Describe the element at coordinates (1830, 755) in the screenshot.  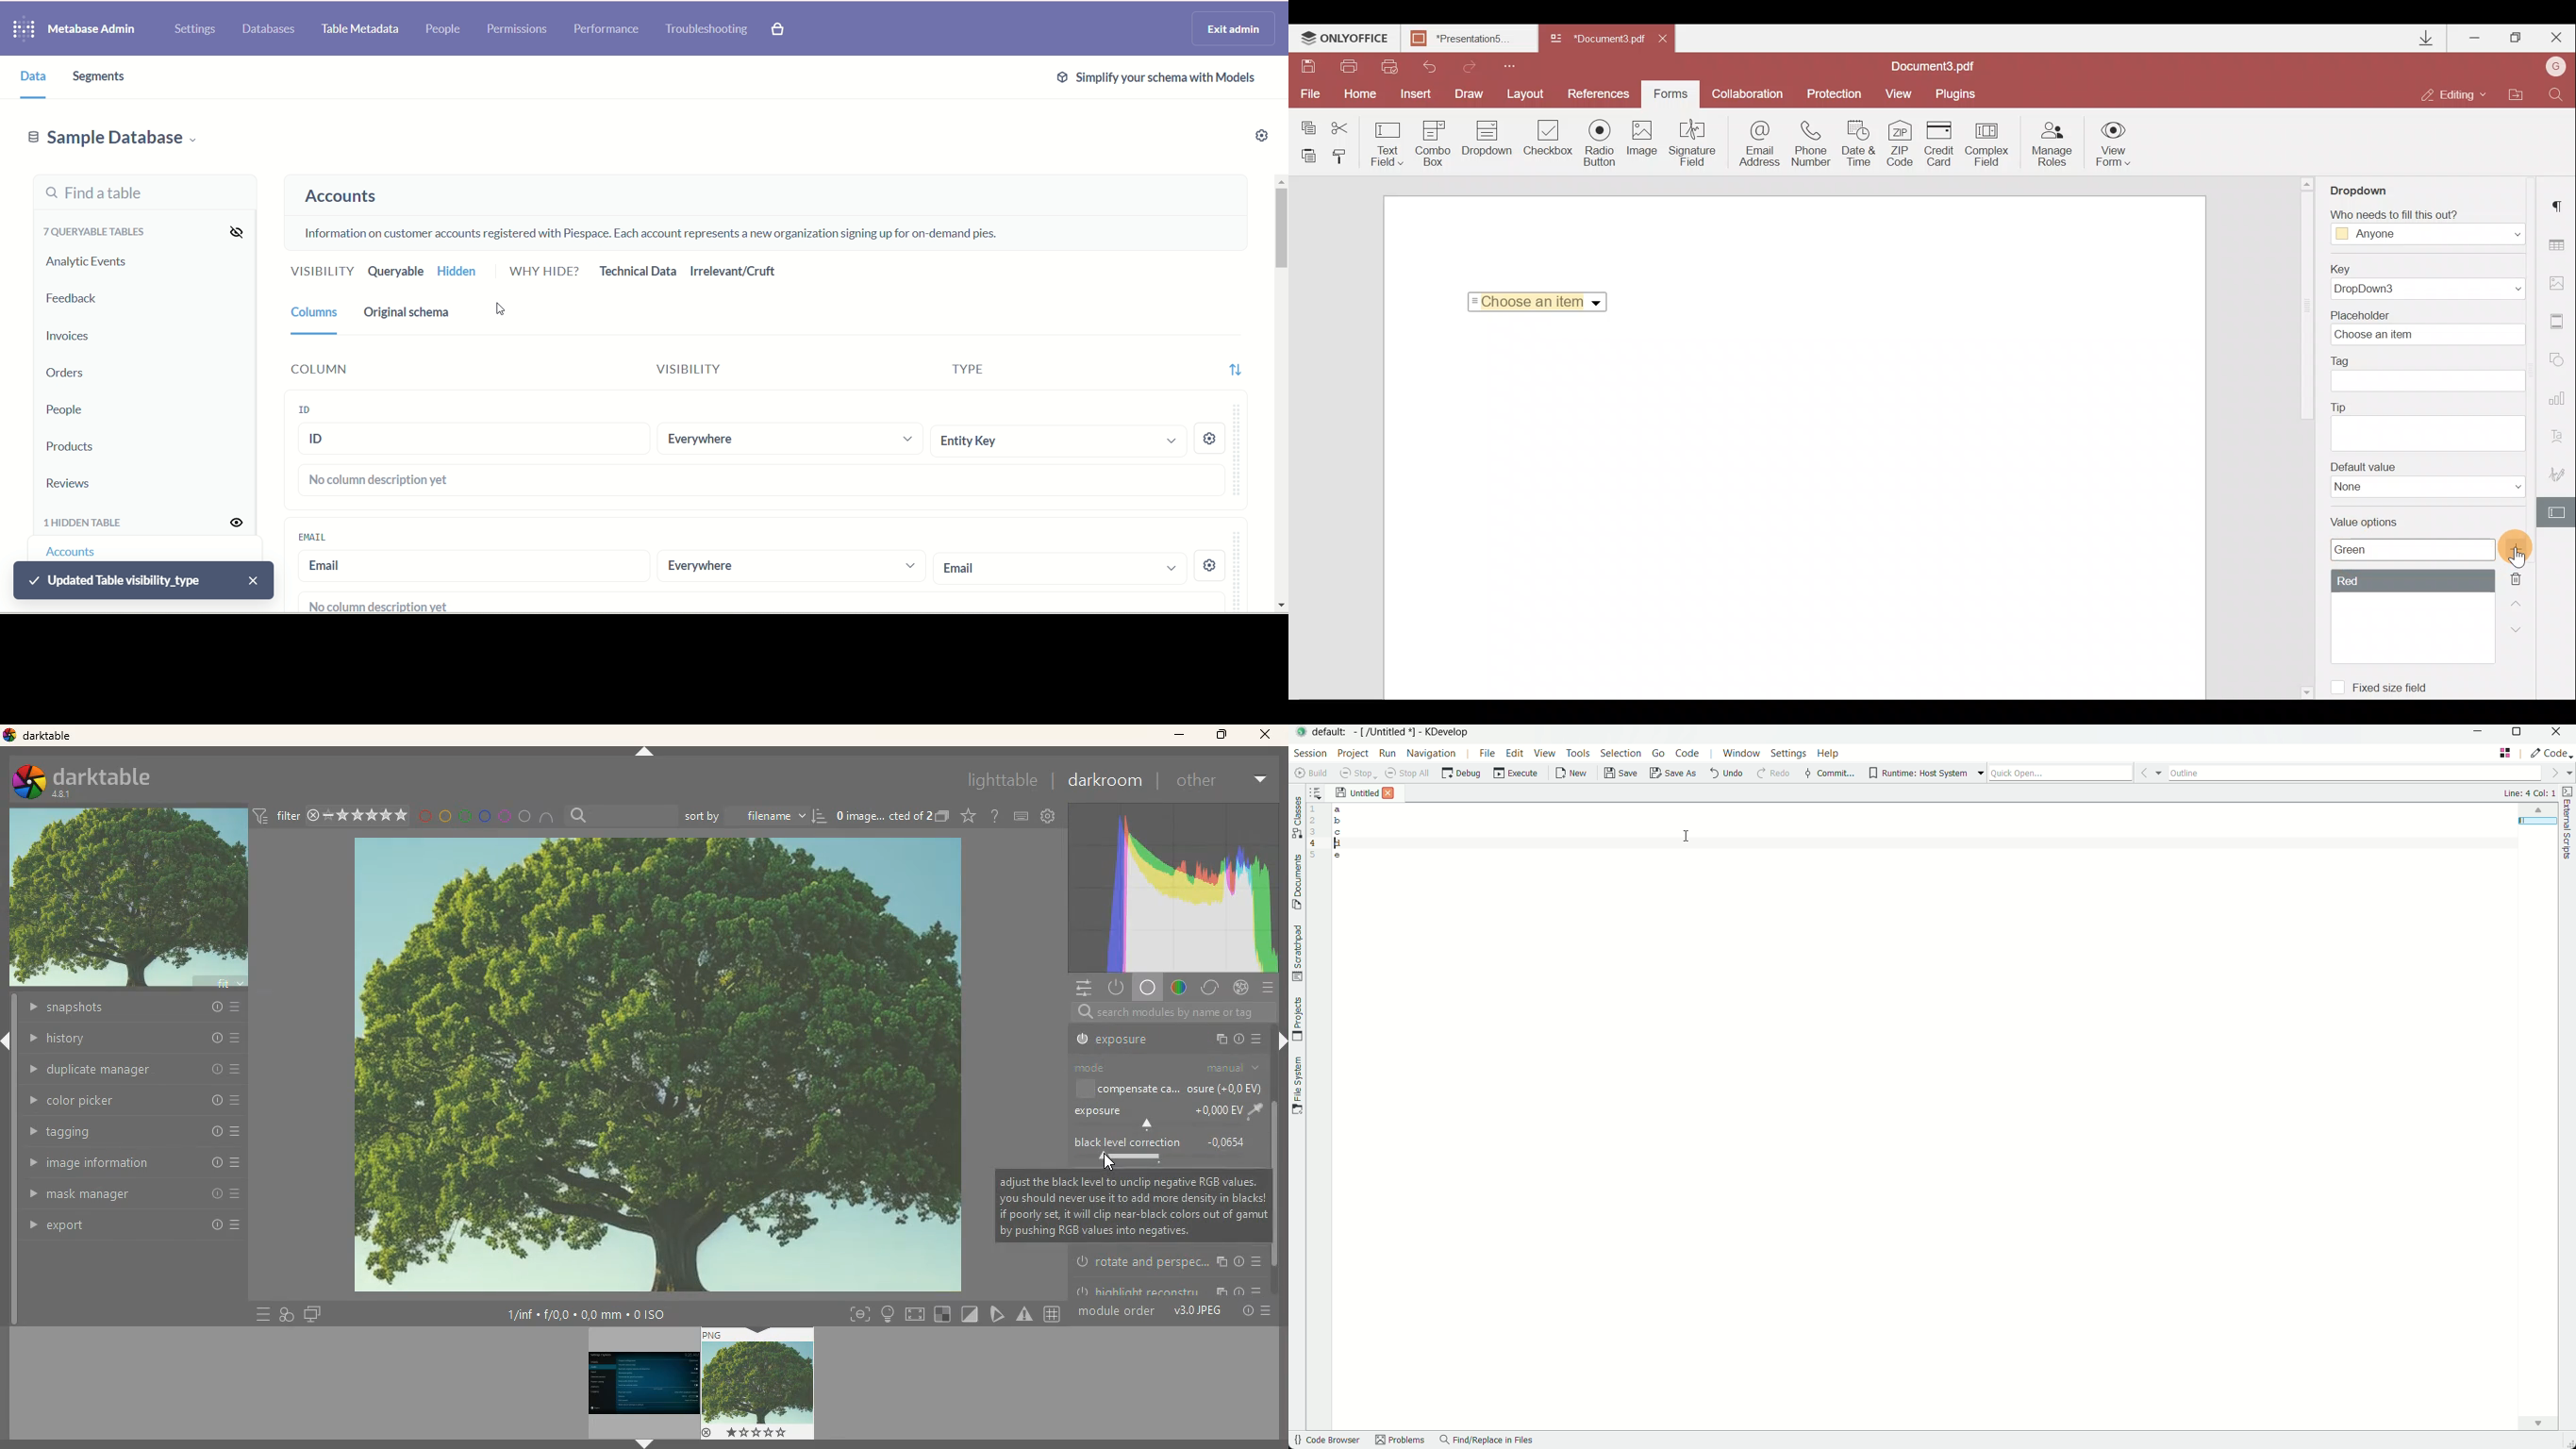
I see `help` at that location.